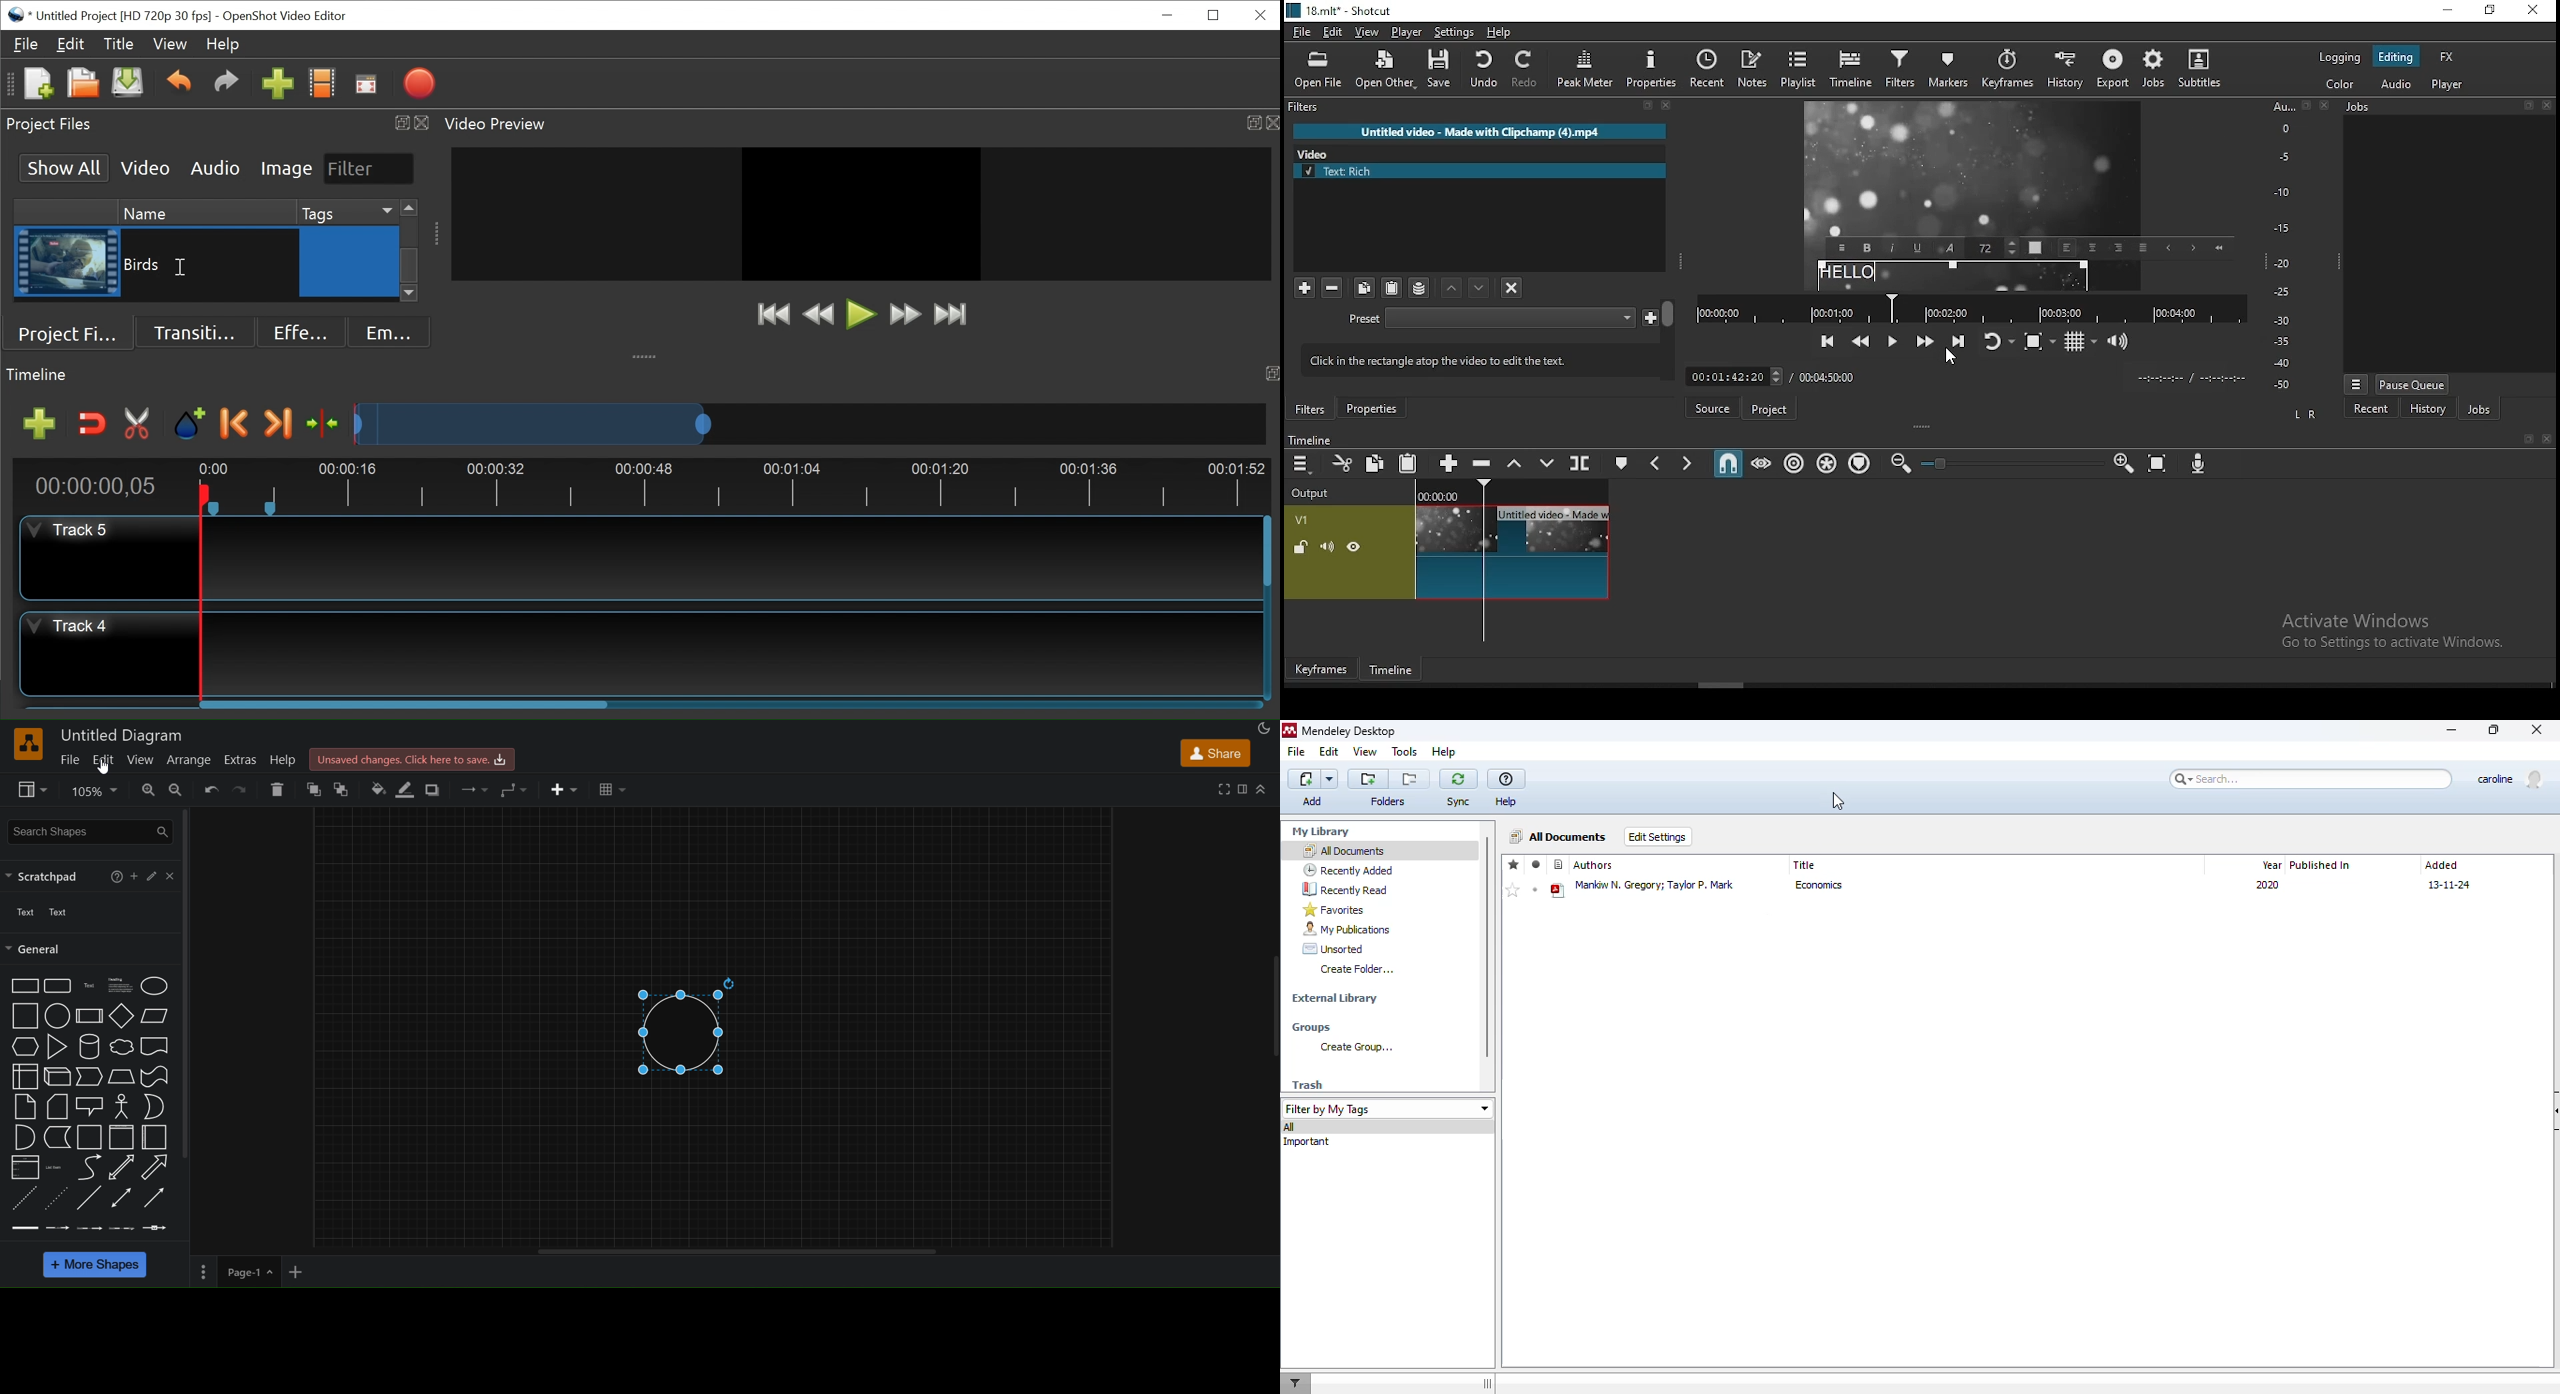  I want to click on zoom in , so click(149, 789).